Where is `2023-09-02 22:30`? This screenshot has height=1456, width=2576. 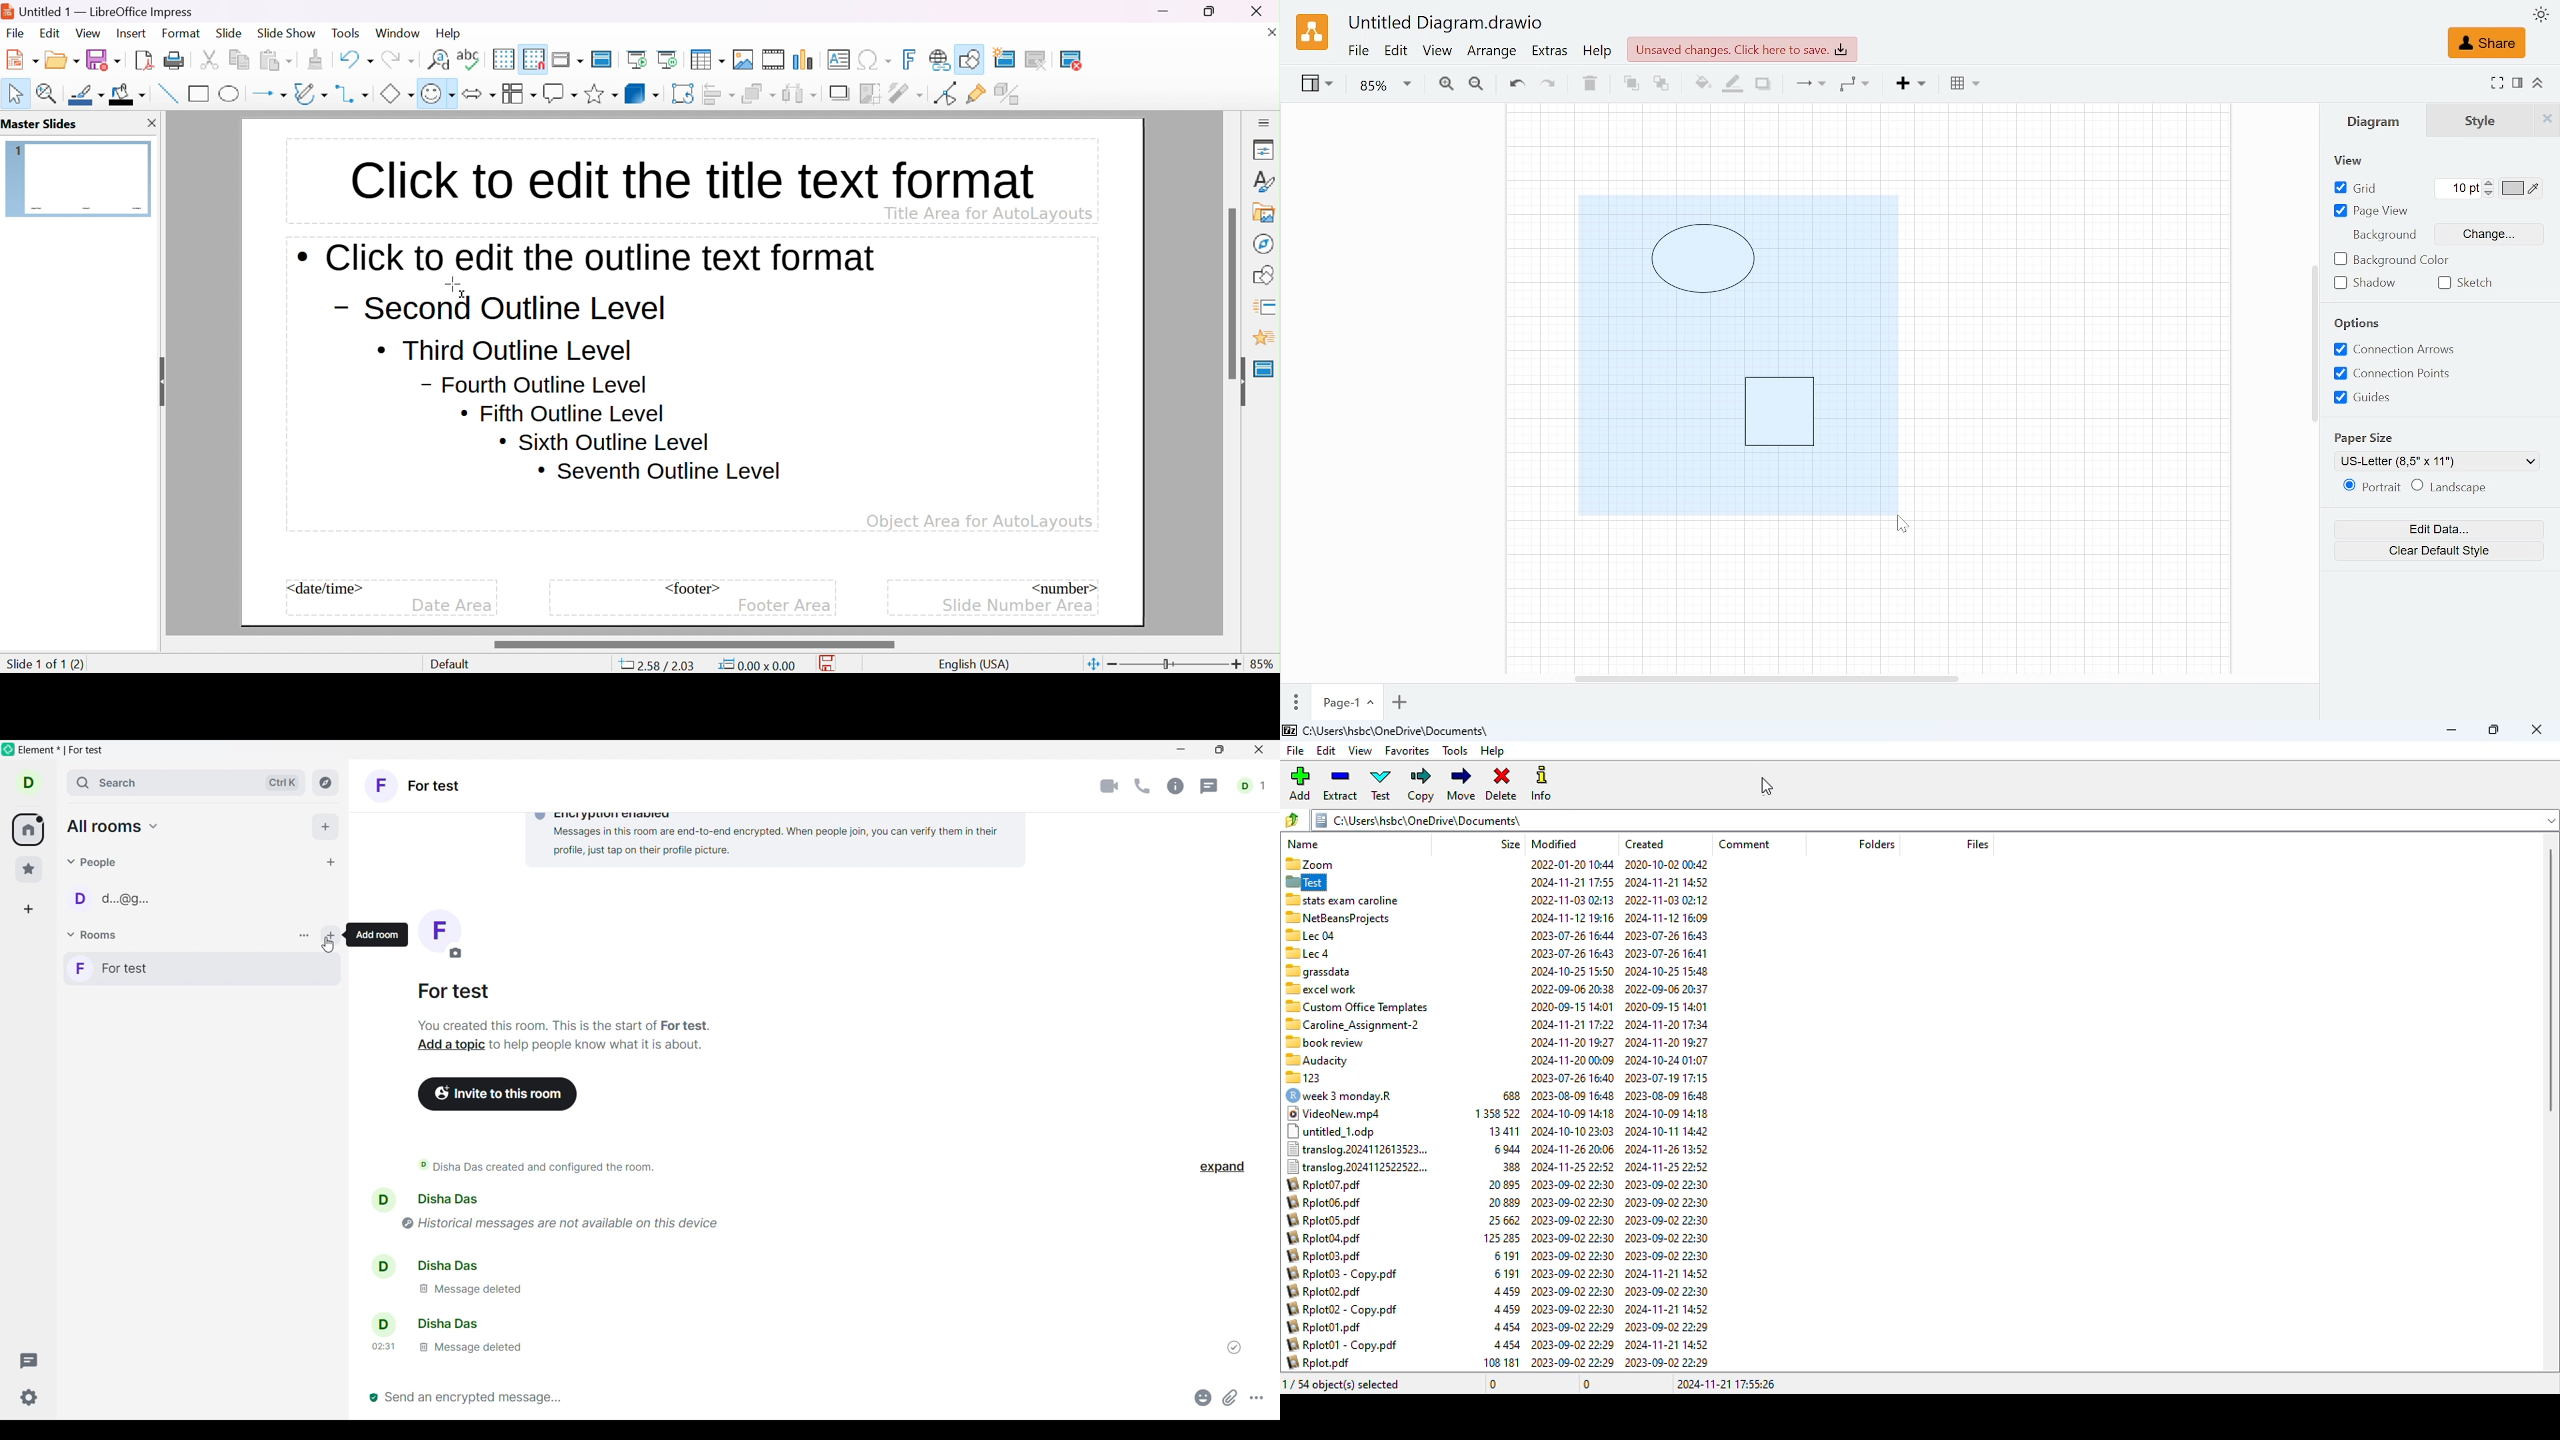 2023-09-02 22:30 is located at coordinates (1573, 1293).